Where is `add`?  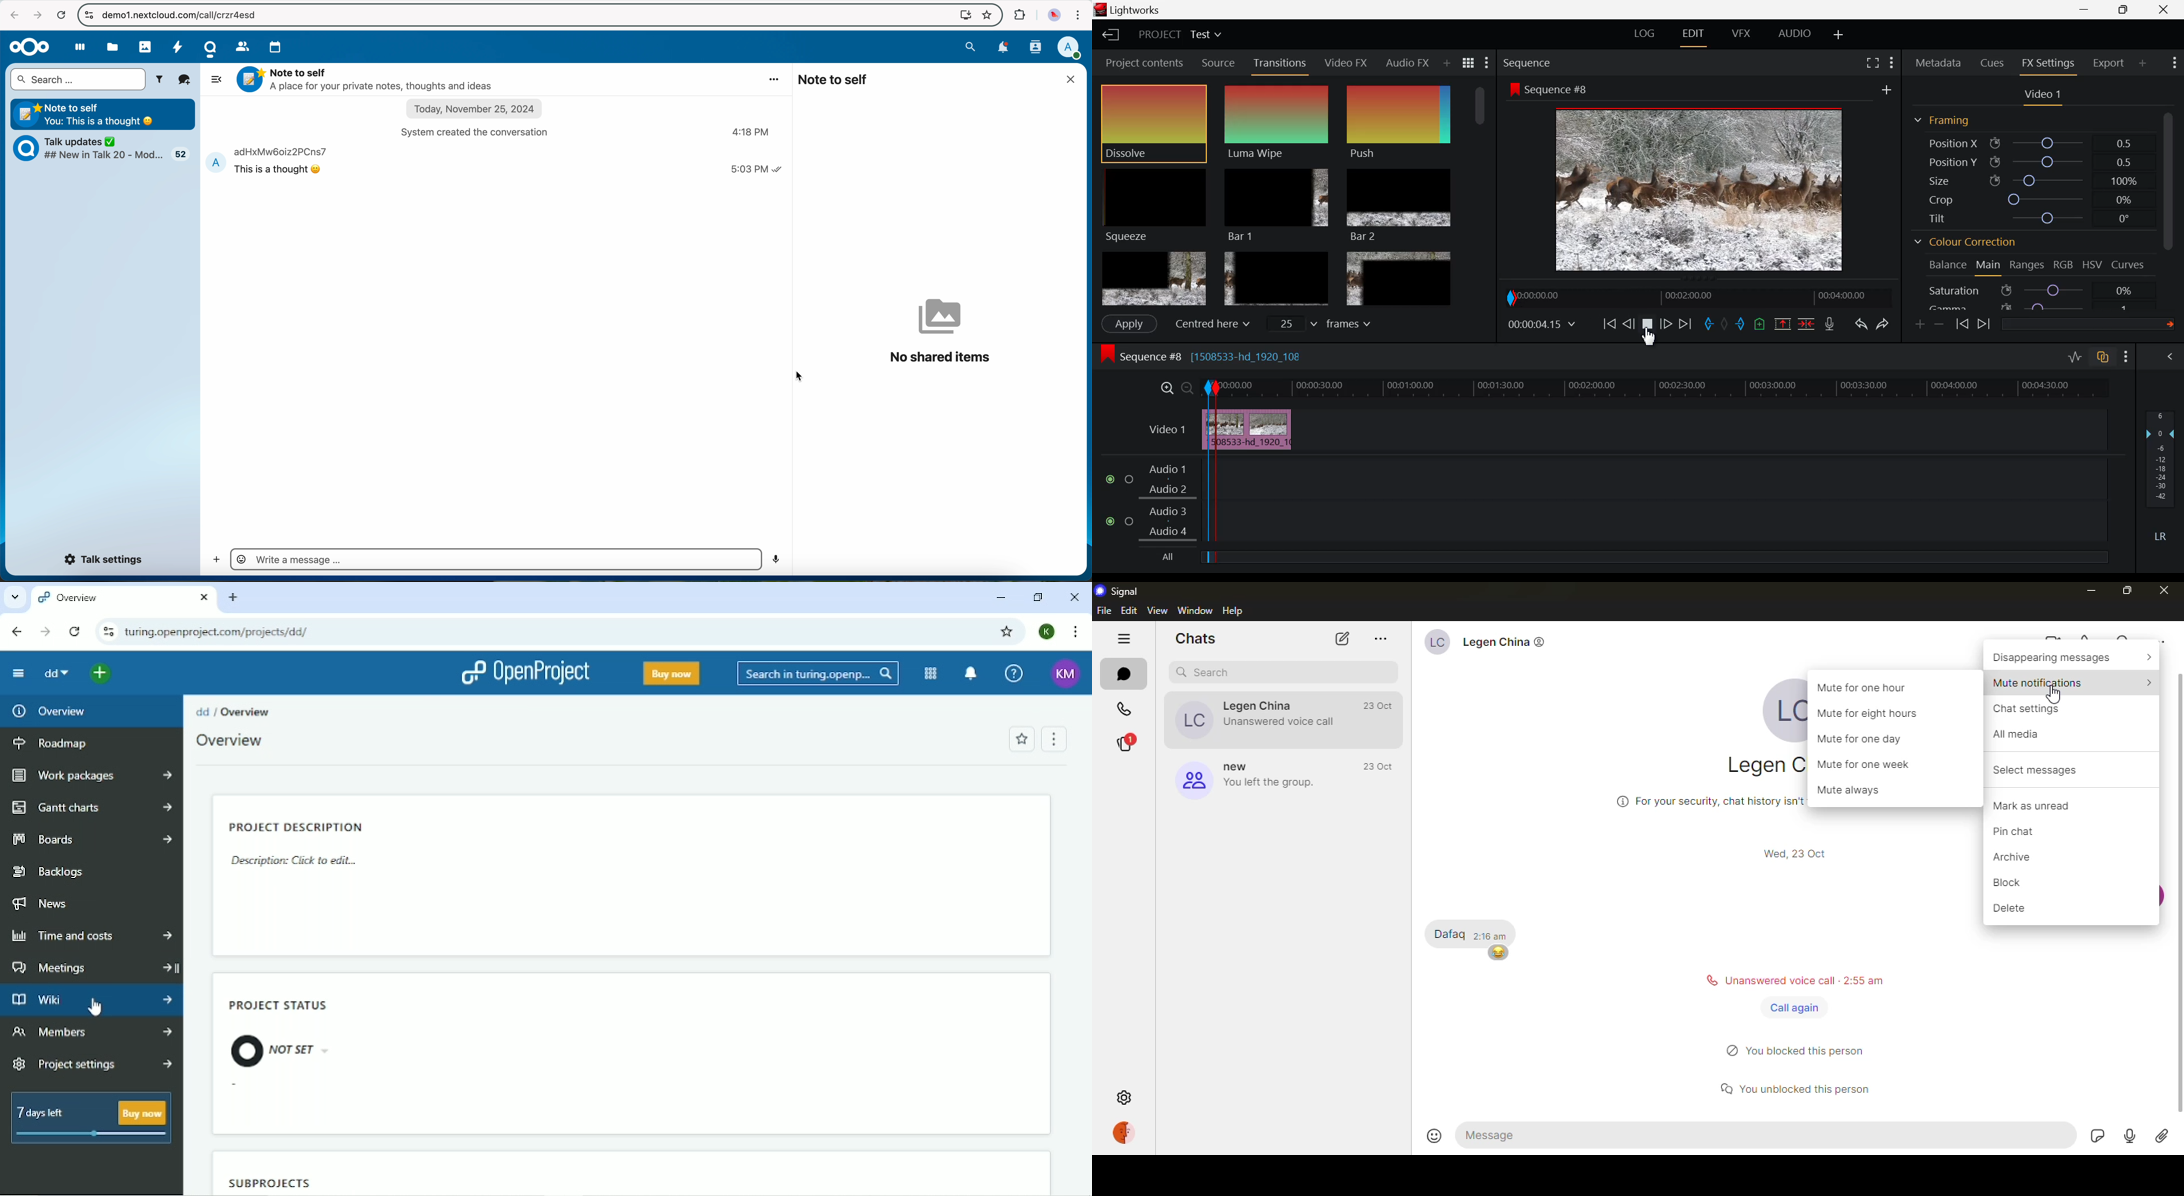
add is located at coordinates (214, 561).